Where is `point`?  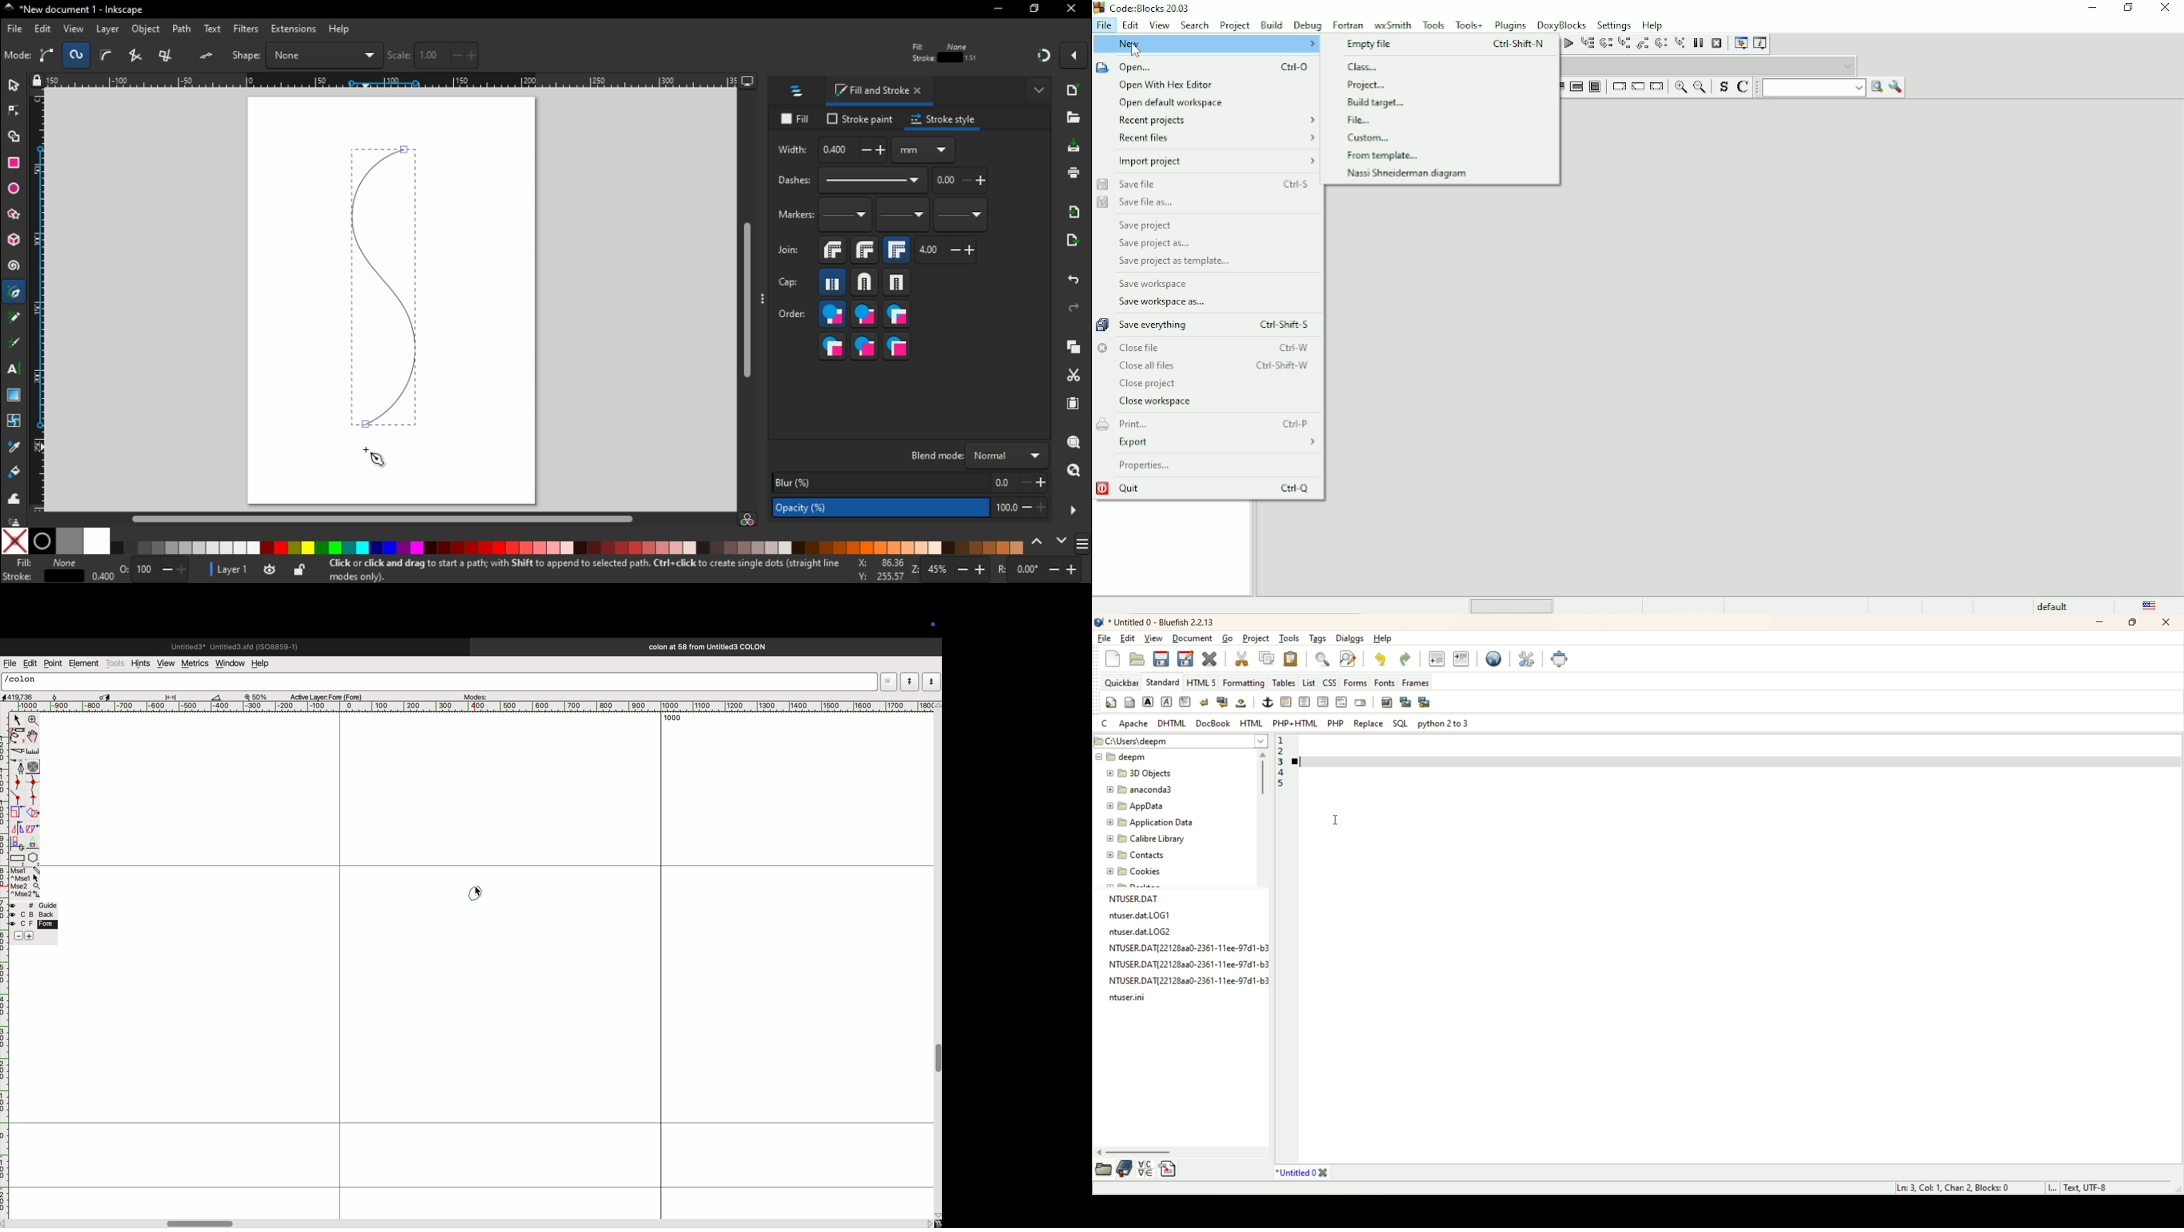
point is located at coordinates (54, 664).